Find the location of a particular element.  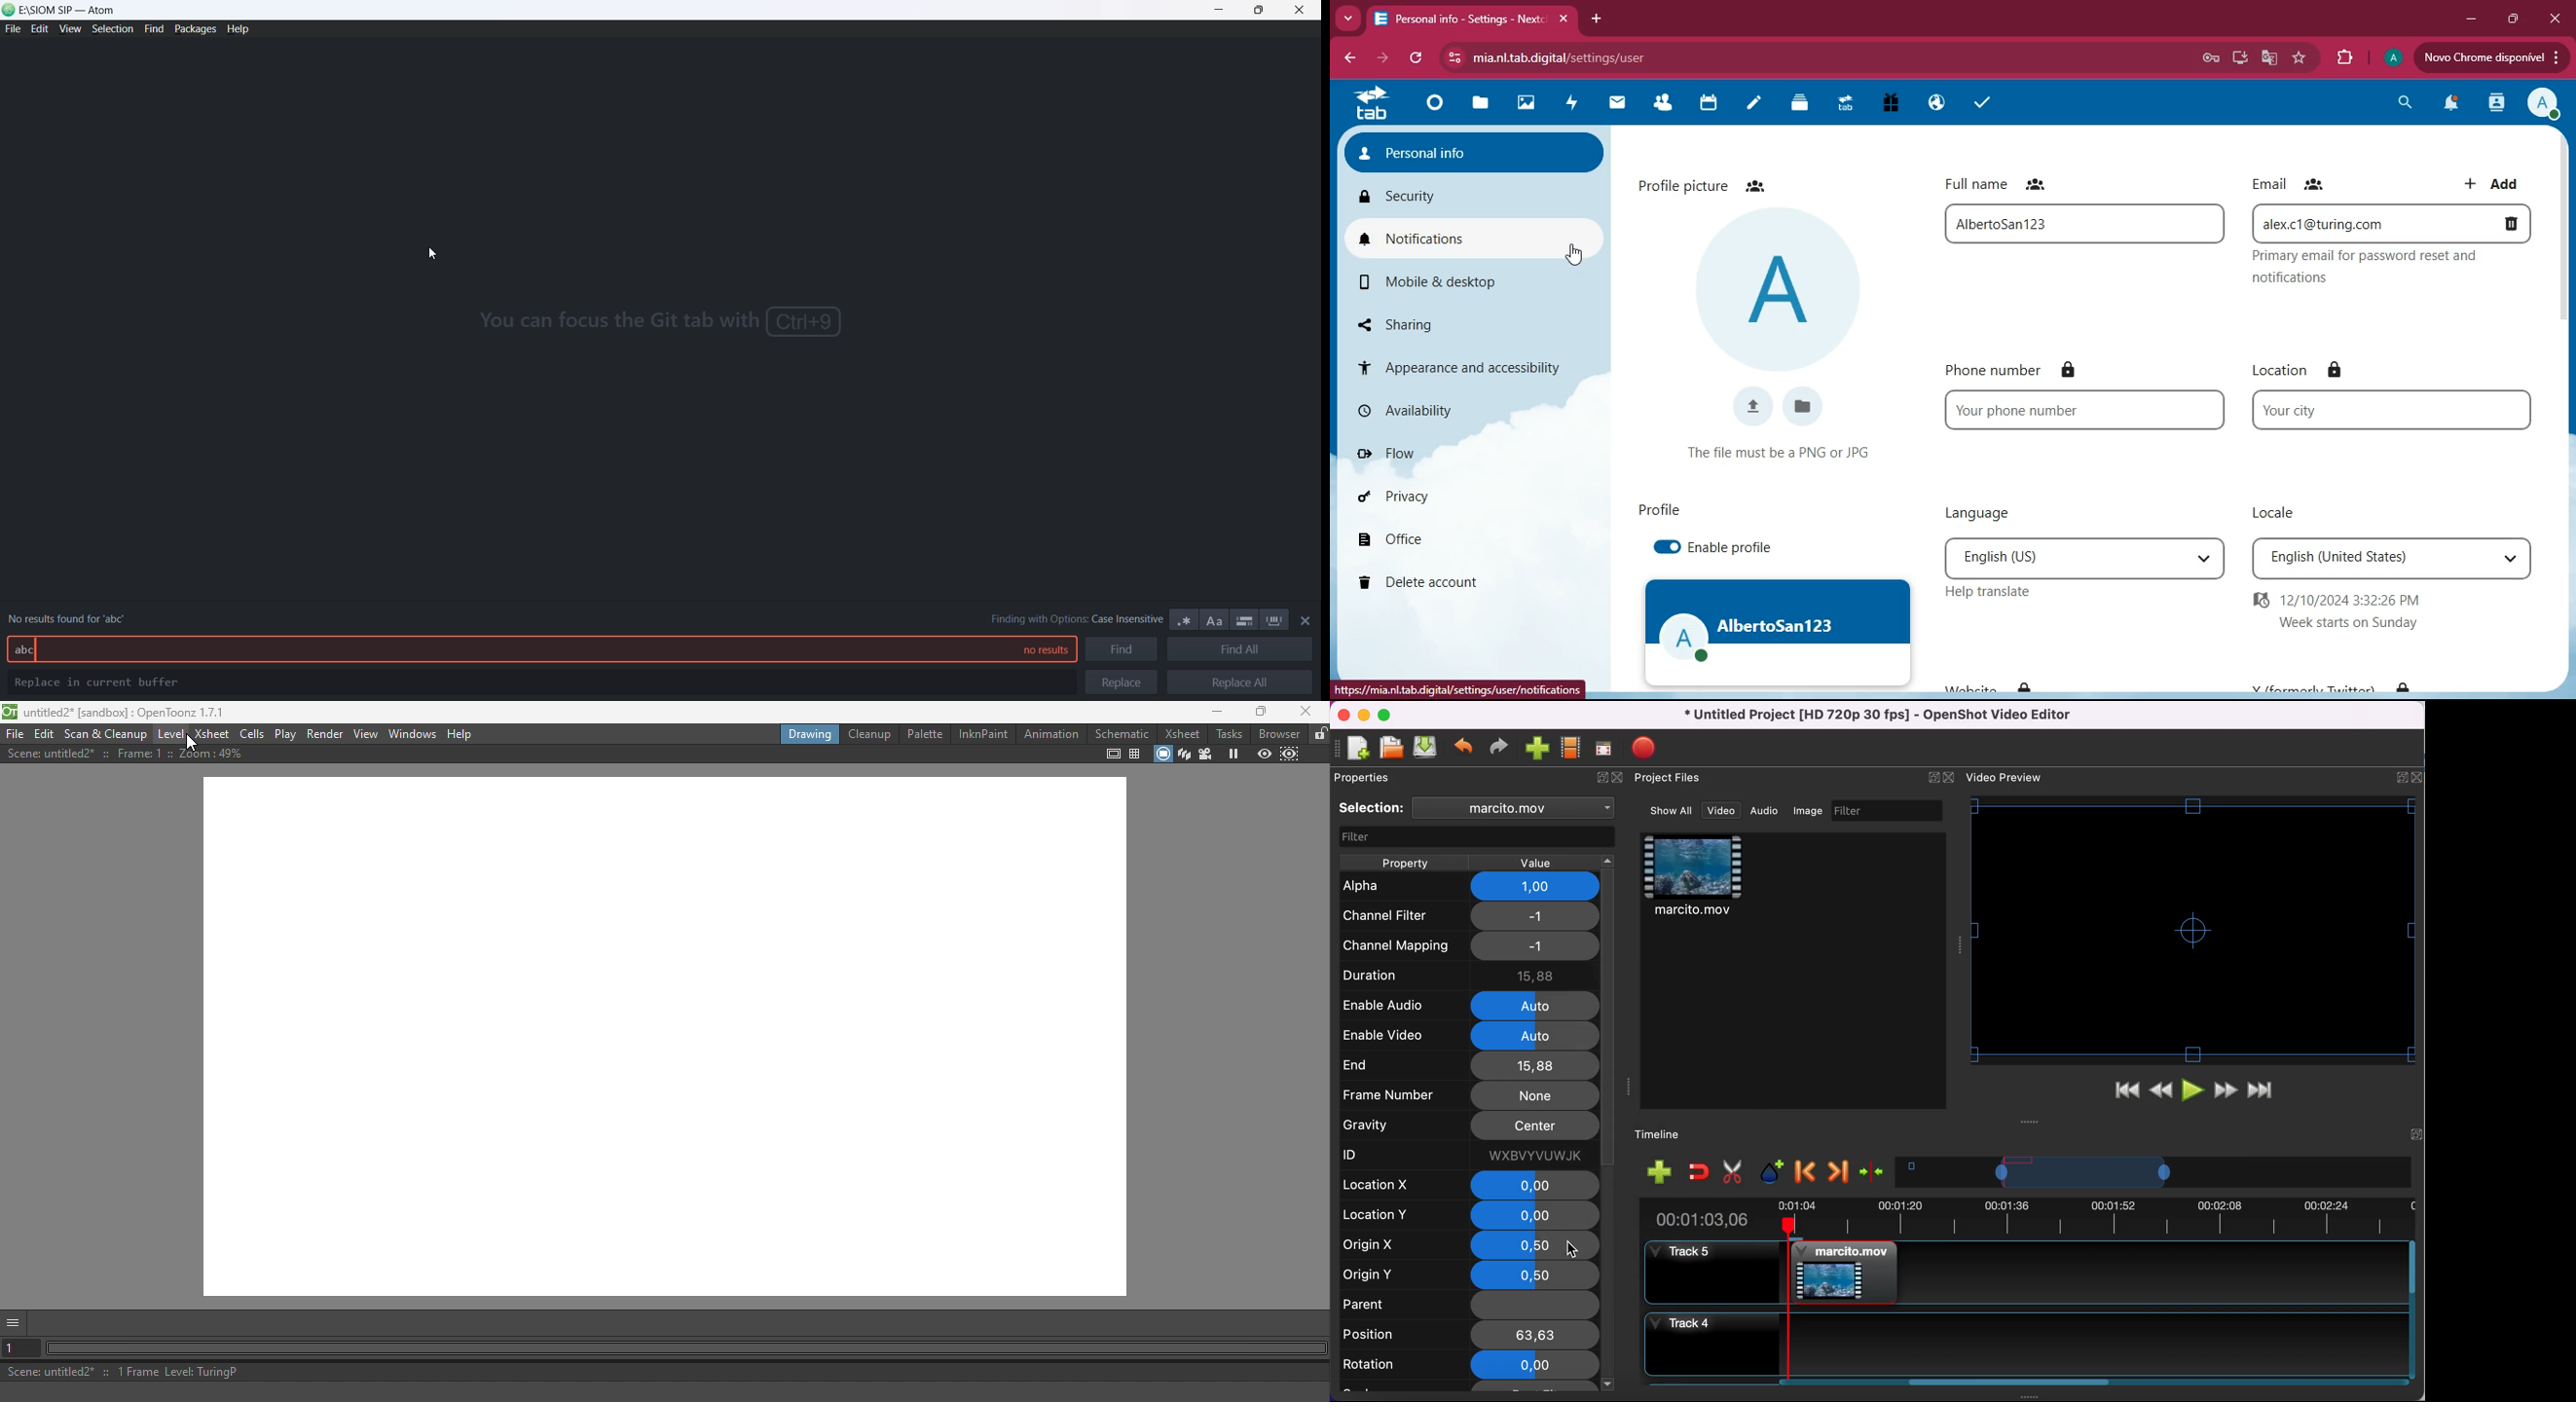

search is located at coordinates (2402, 104).